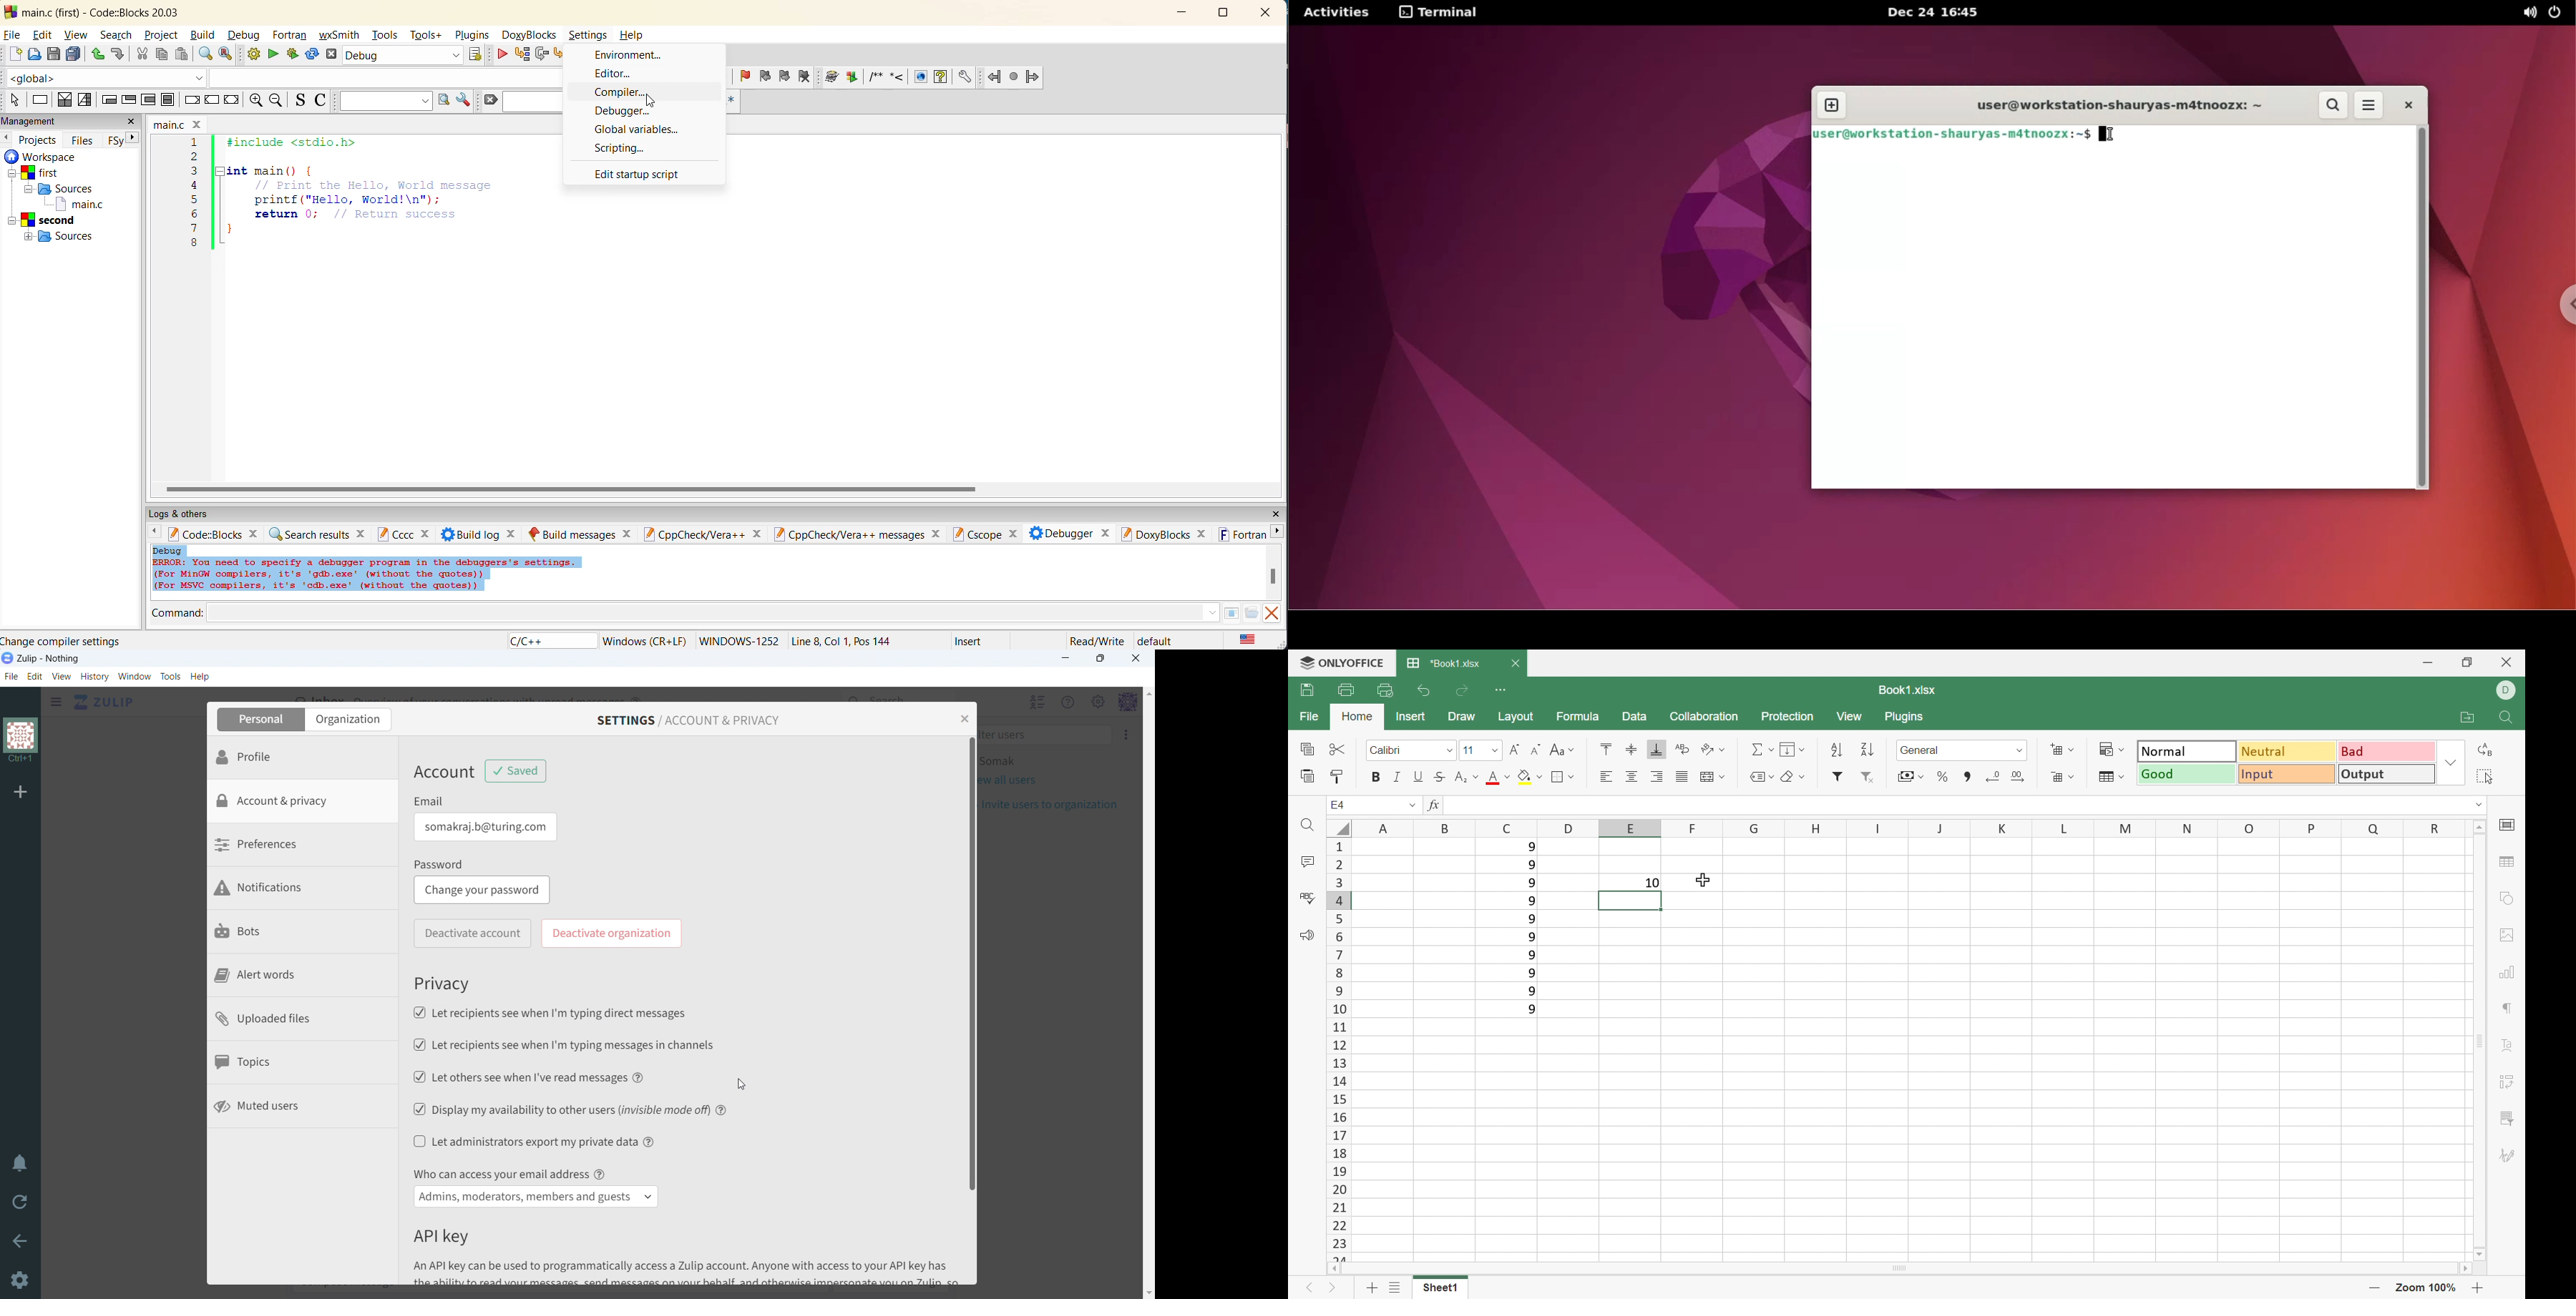  I want to click on scroll down, so click(1148, 1292).